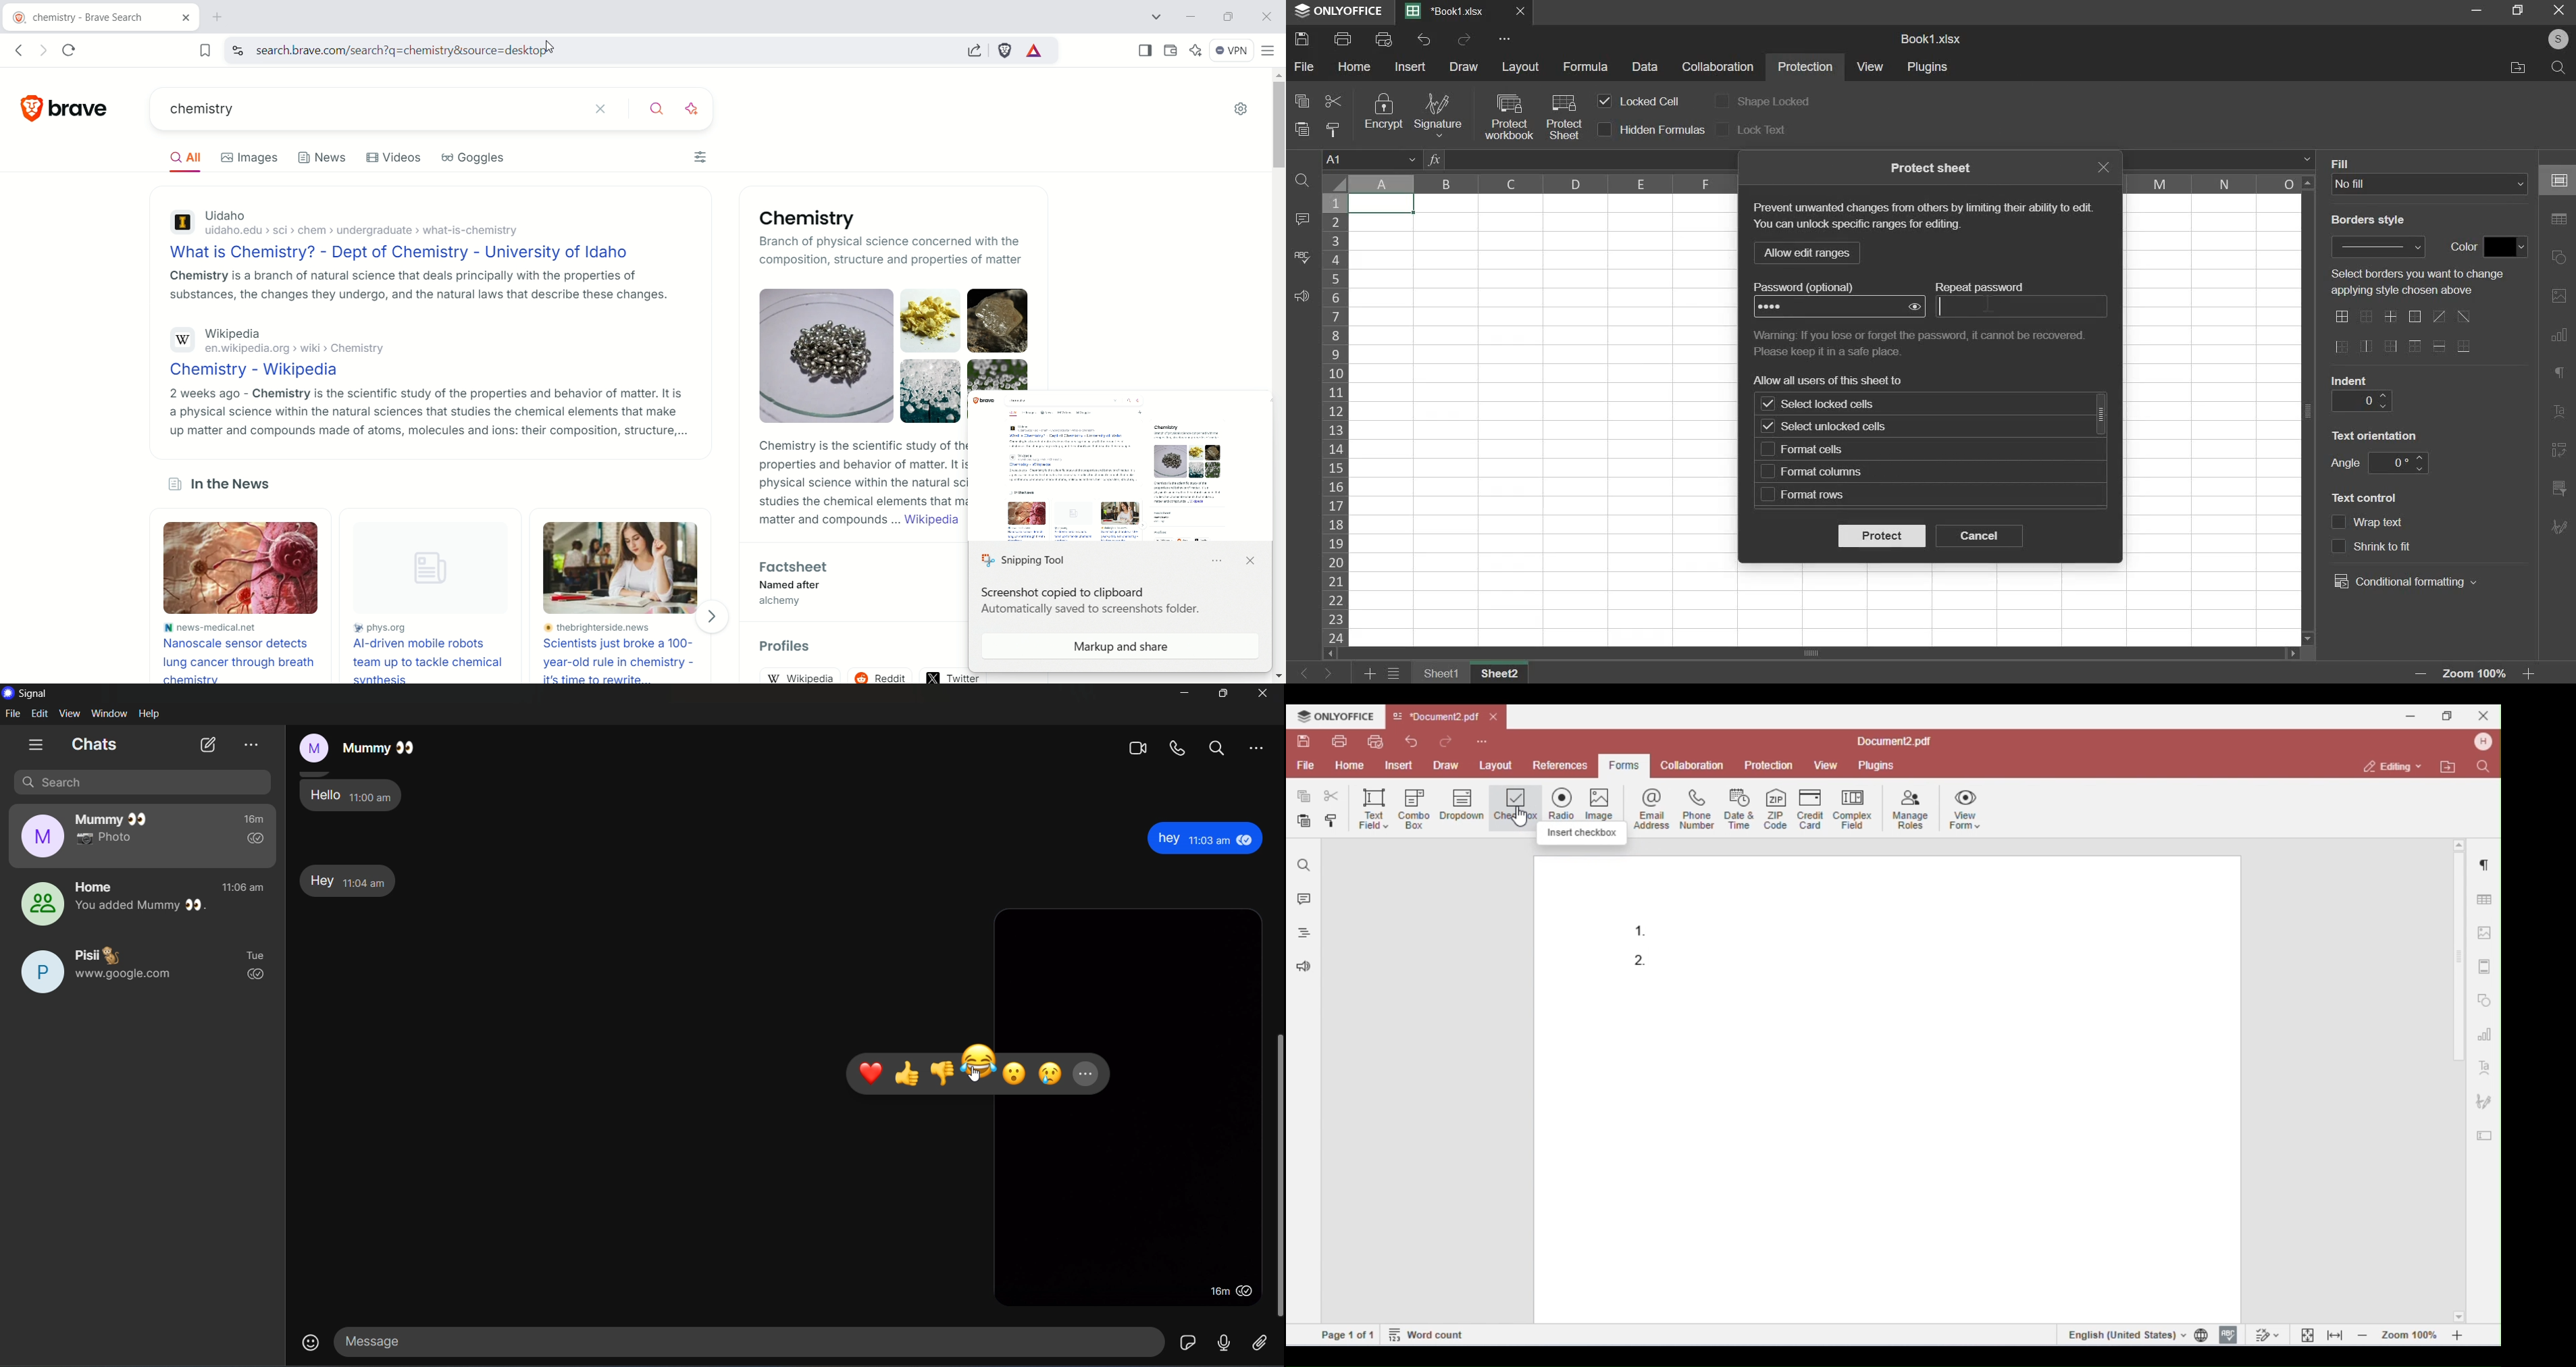 This screenshot has height=1372, width=2576. Describe the element at coordinates (10, 693) in the screenshot. I see `logo` at that location.